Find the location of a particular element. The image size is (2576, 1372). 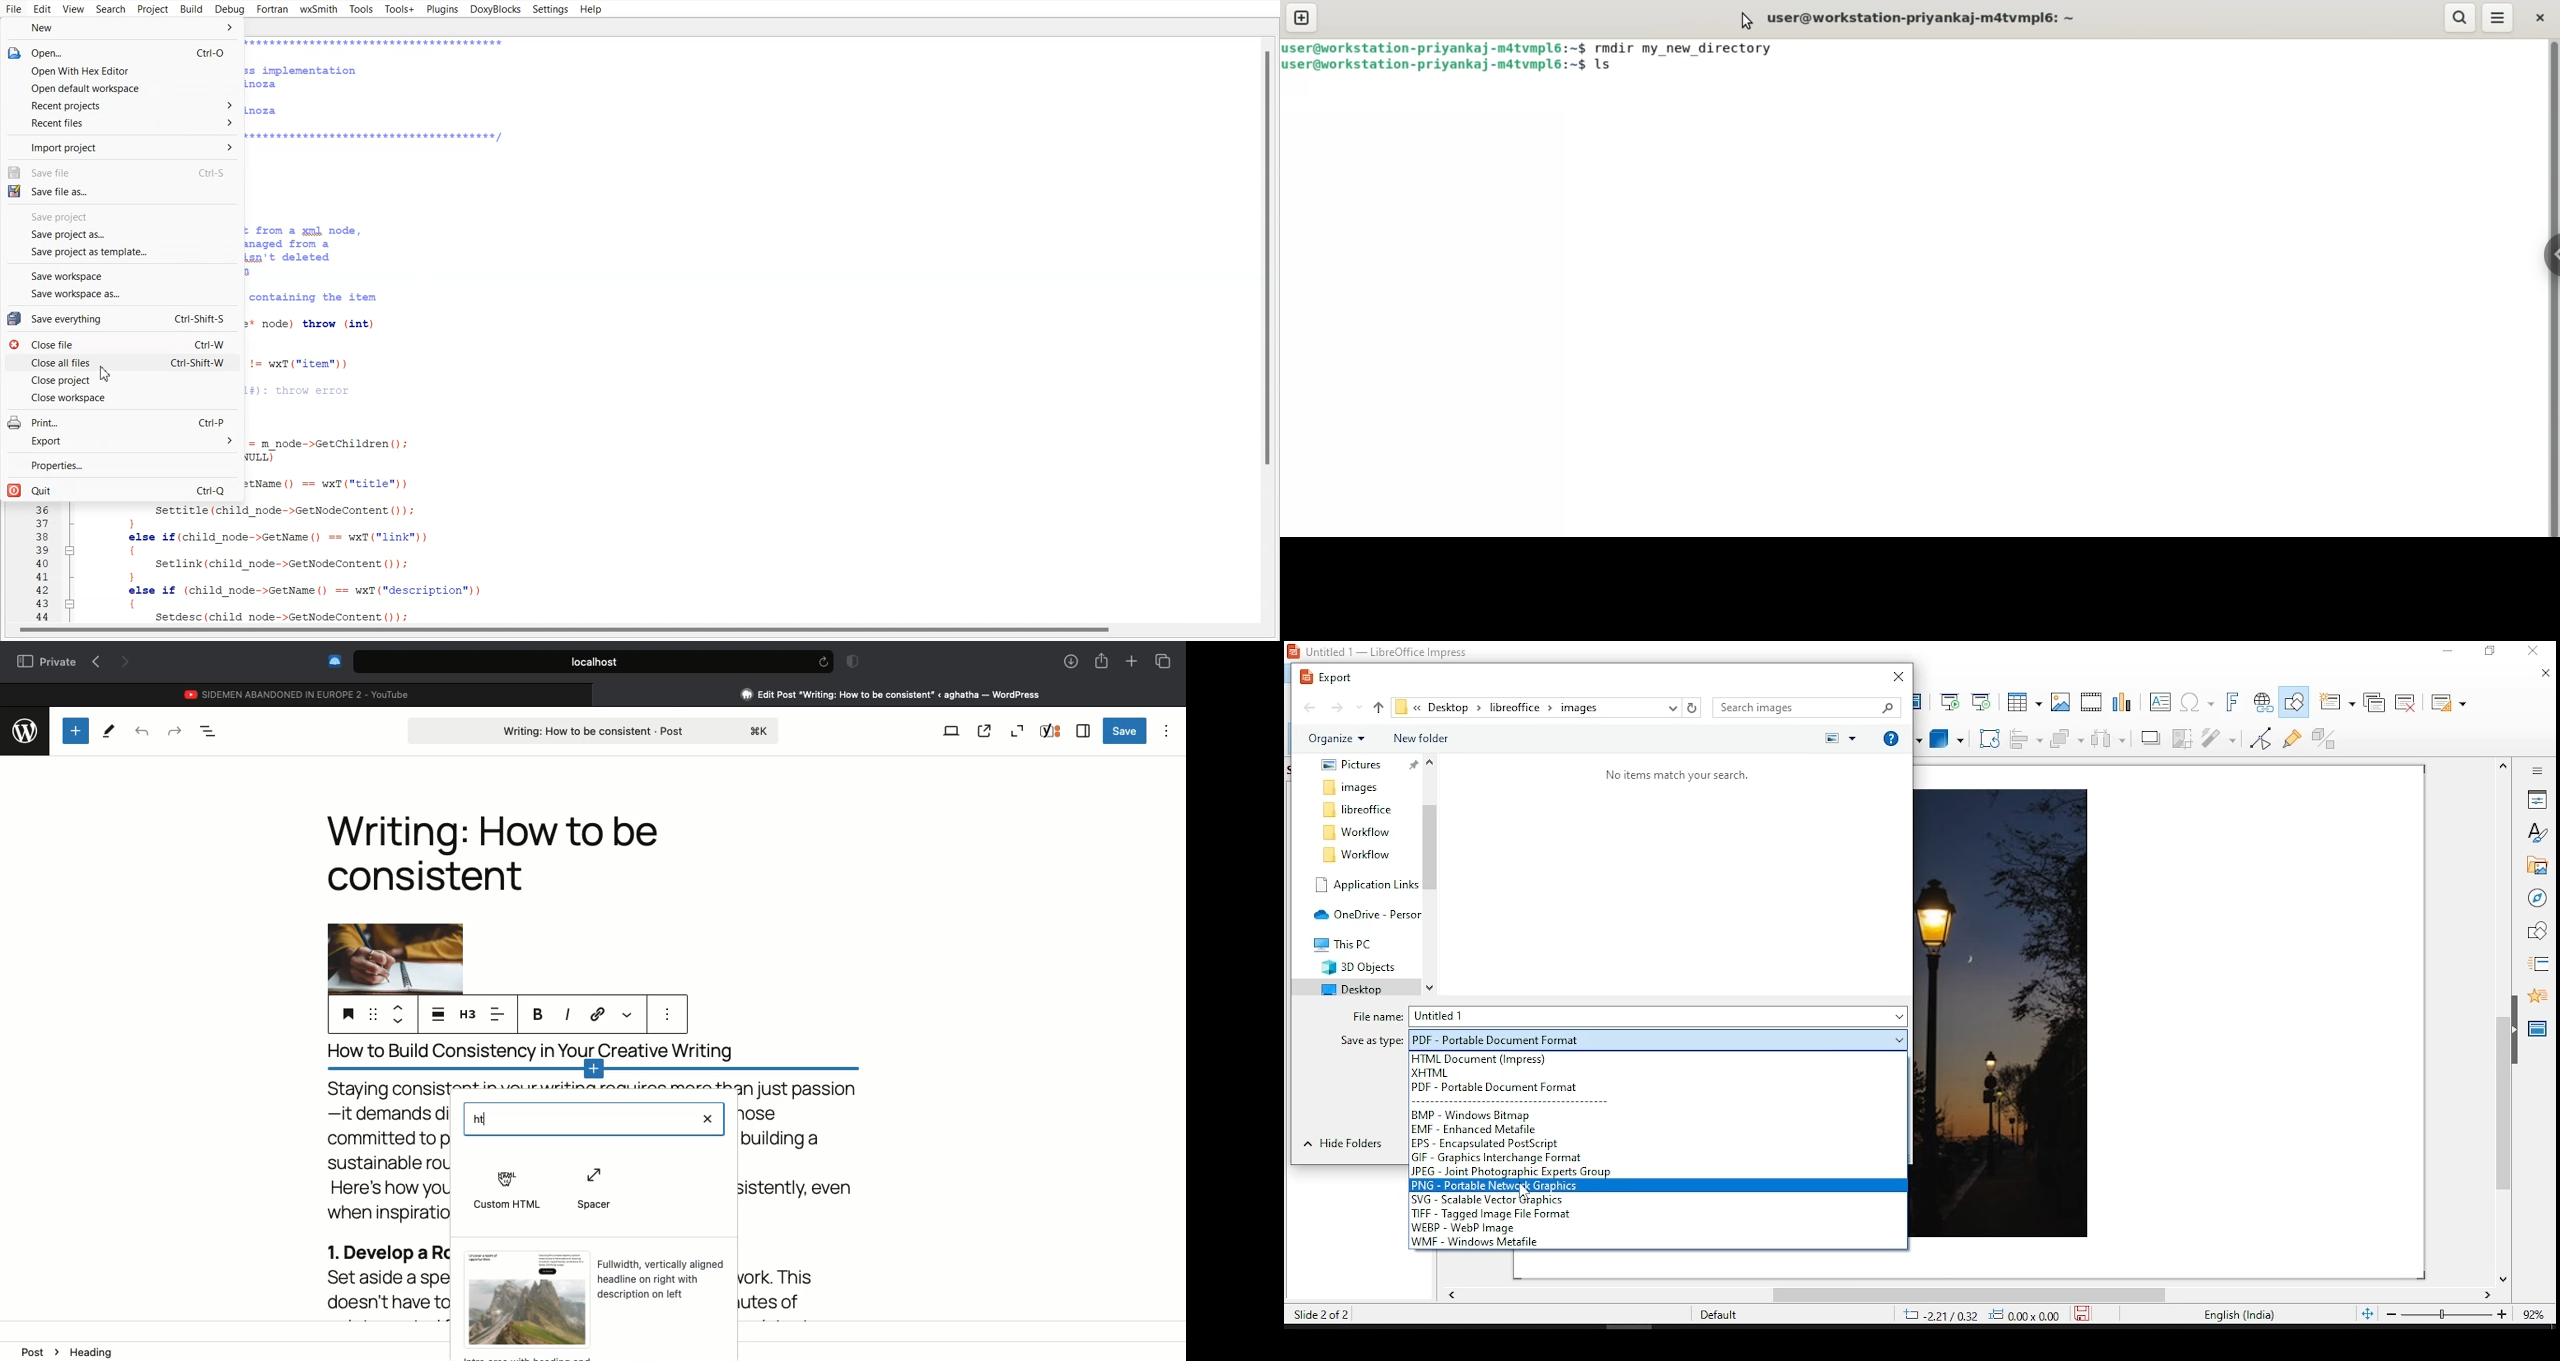

text box is located at coordinates (2159, 703).